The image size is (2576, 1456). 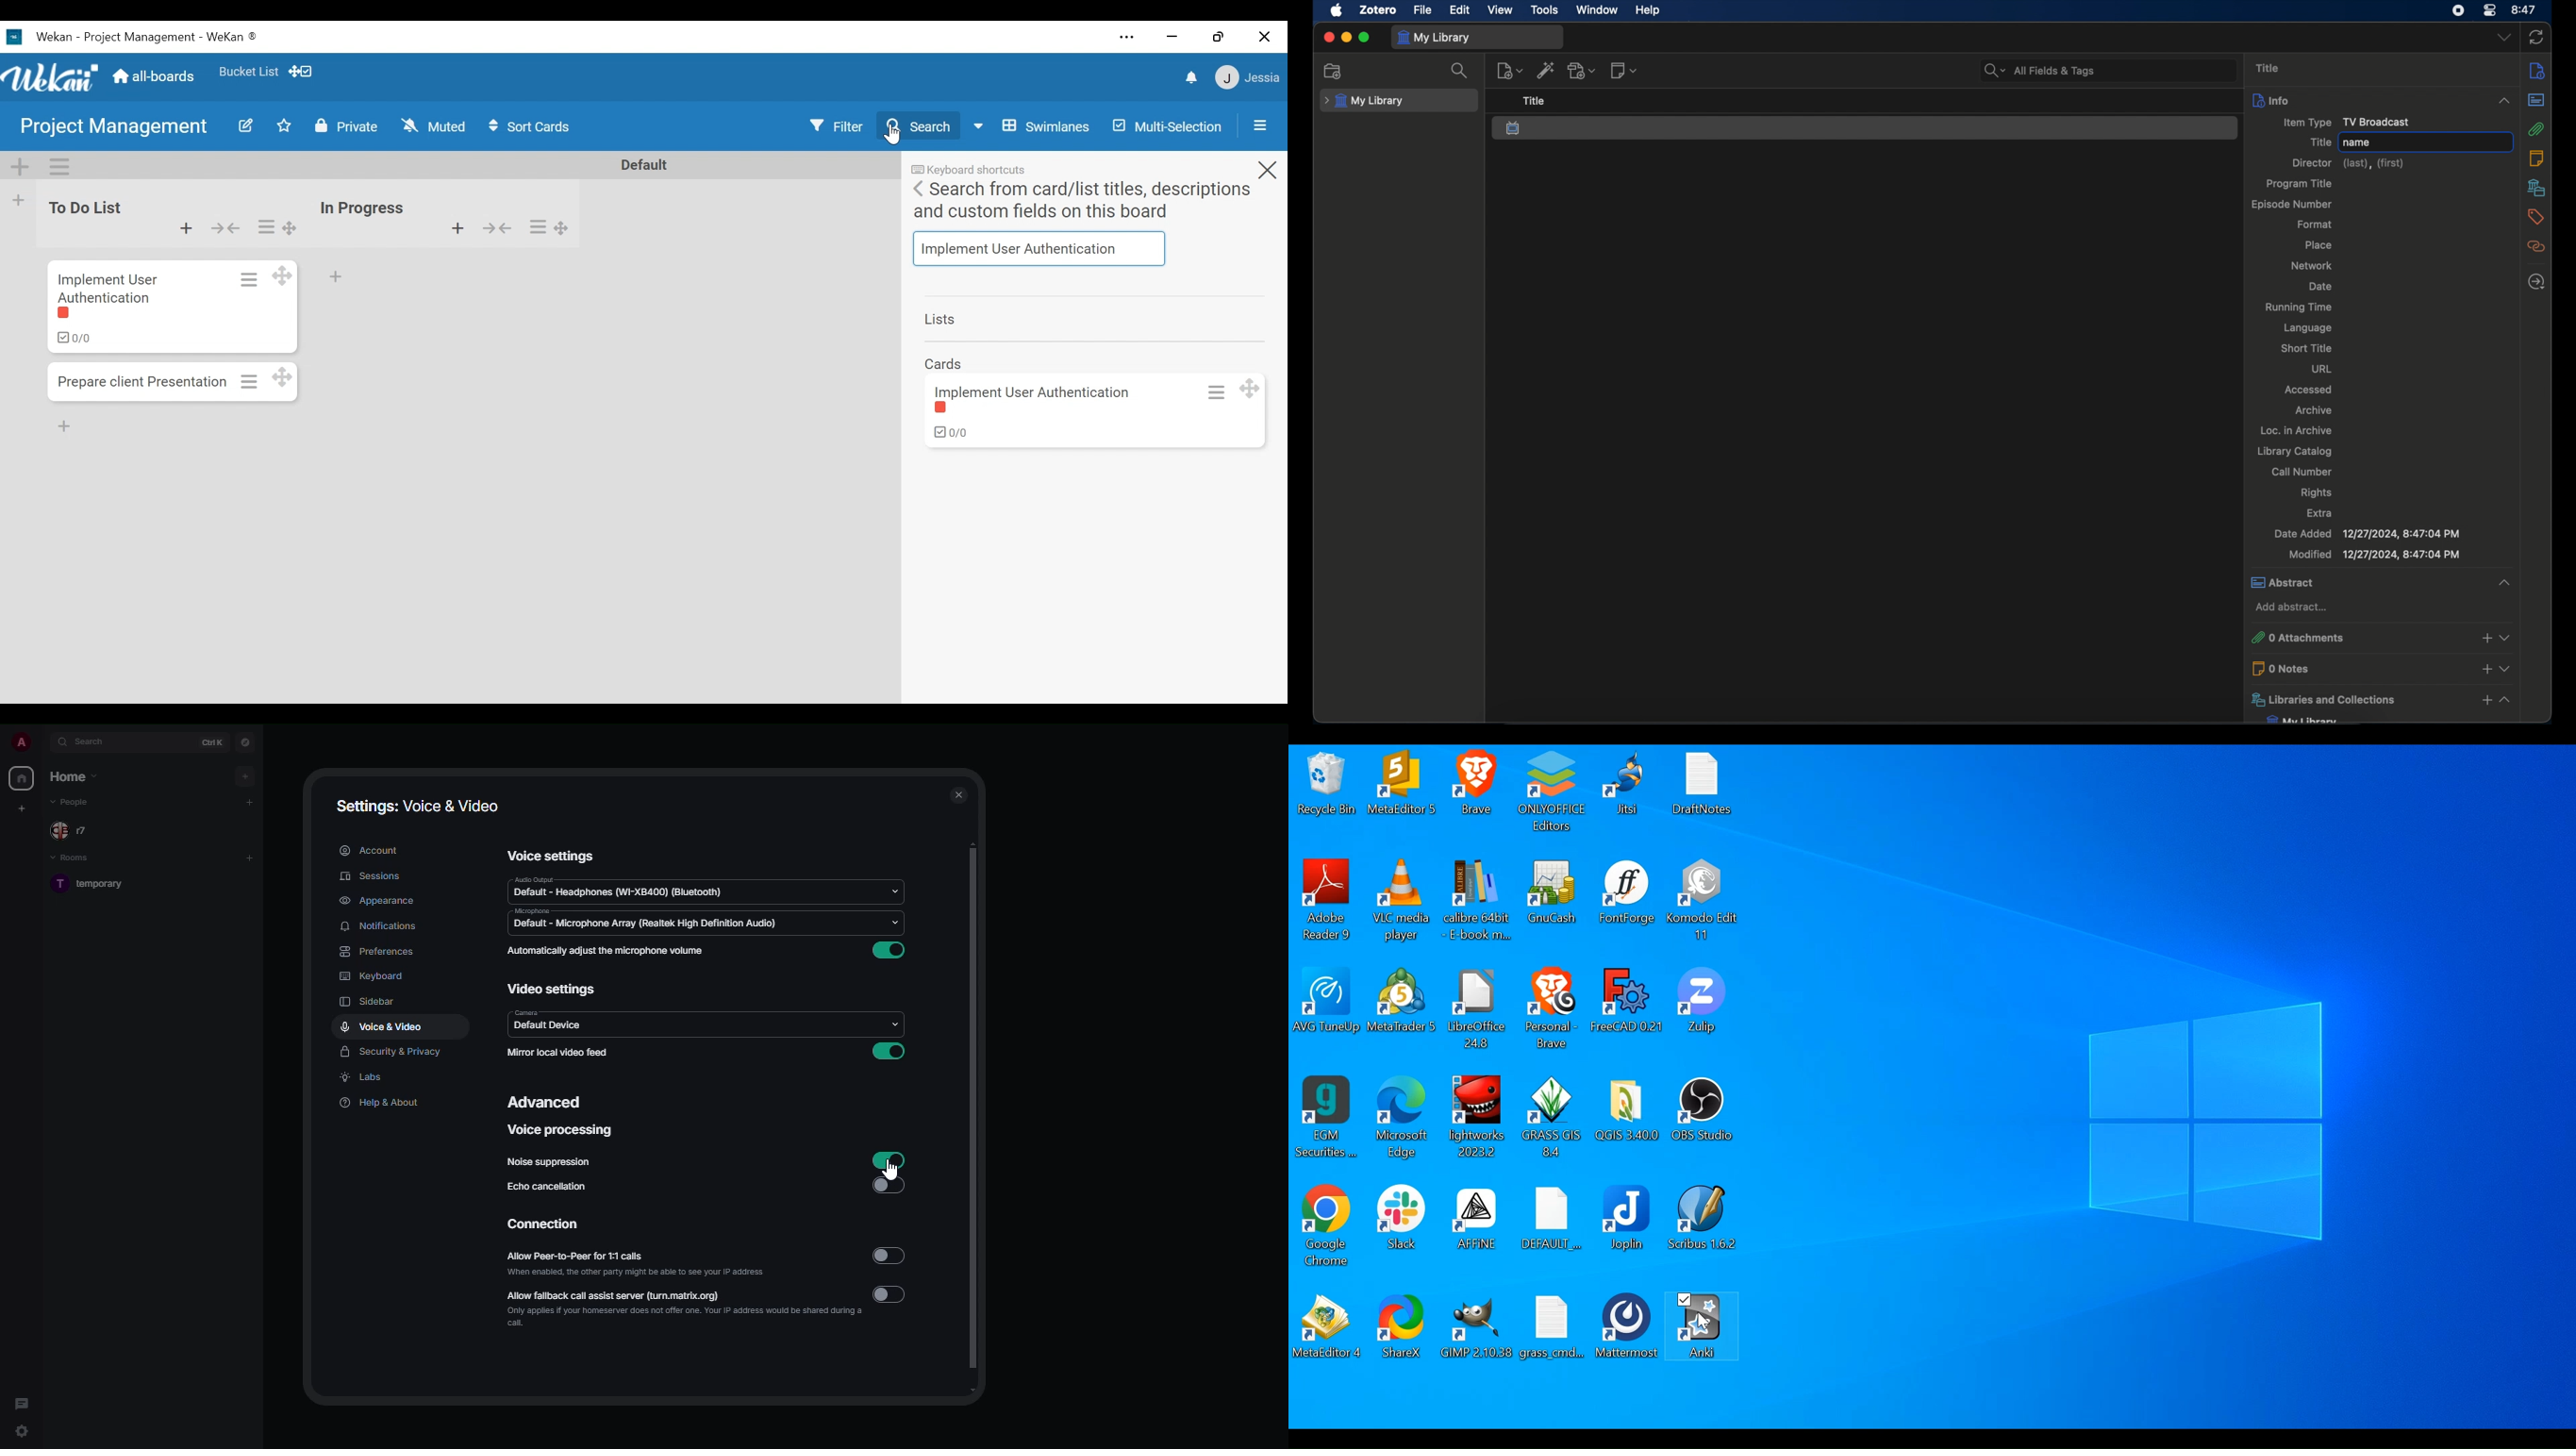 What do you see at coordinates (434, 127) in the screenshot?
I see `Muted` at bounding box center [434, 127].